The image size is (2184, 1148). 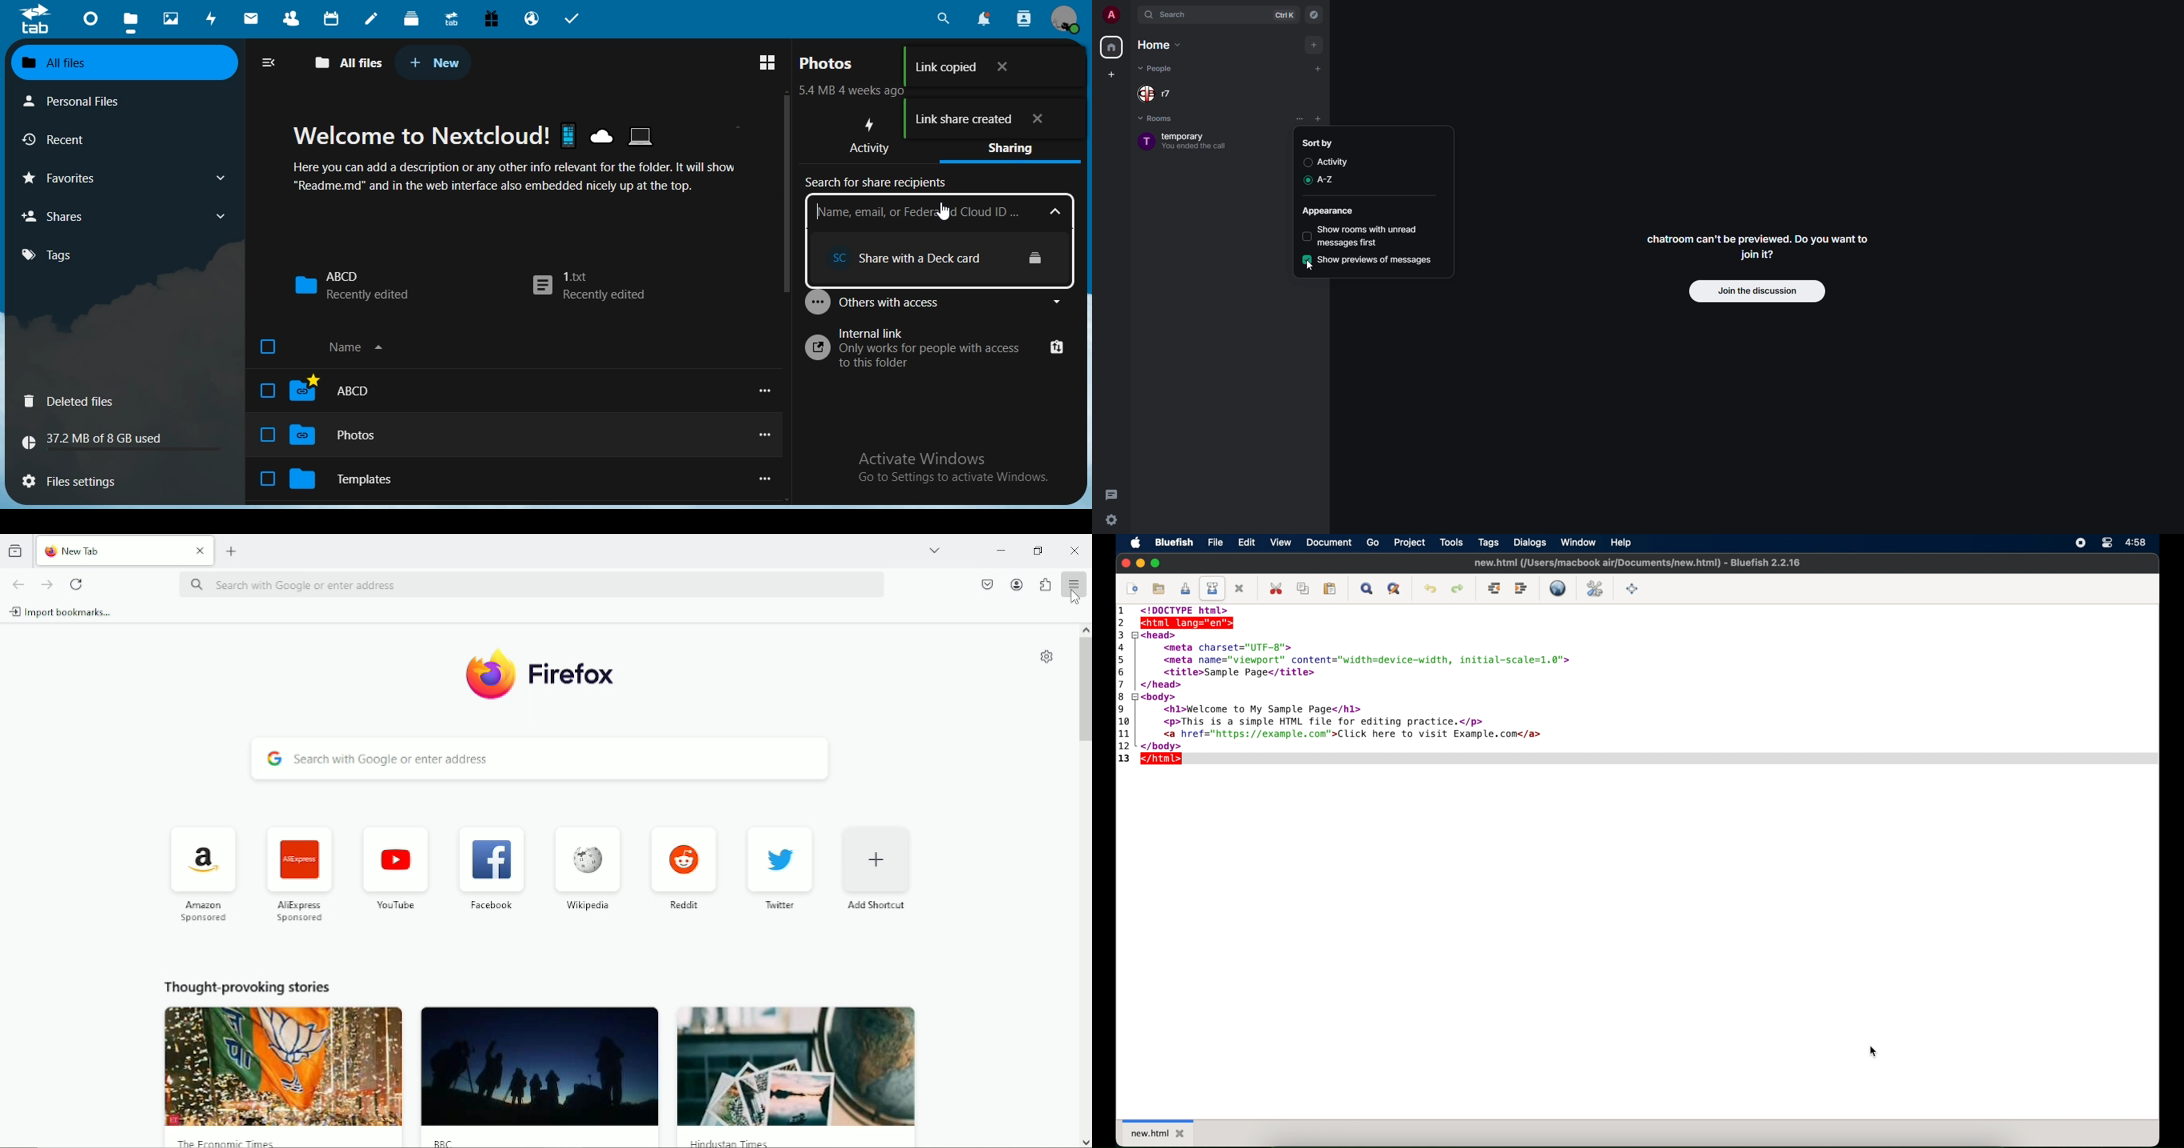 I want to click on disabled, so click(x=1306, y=163).